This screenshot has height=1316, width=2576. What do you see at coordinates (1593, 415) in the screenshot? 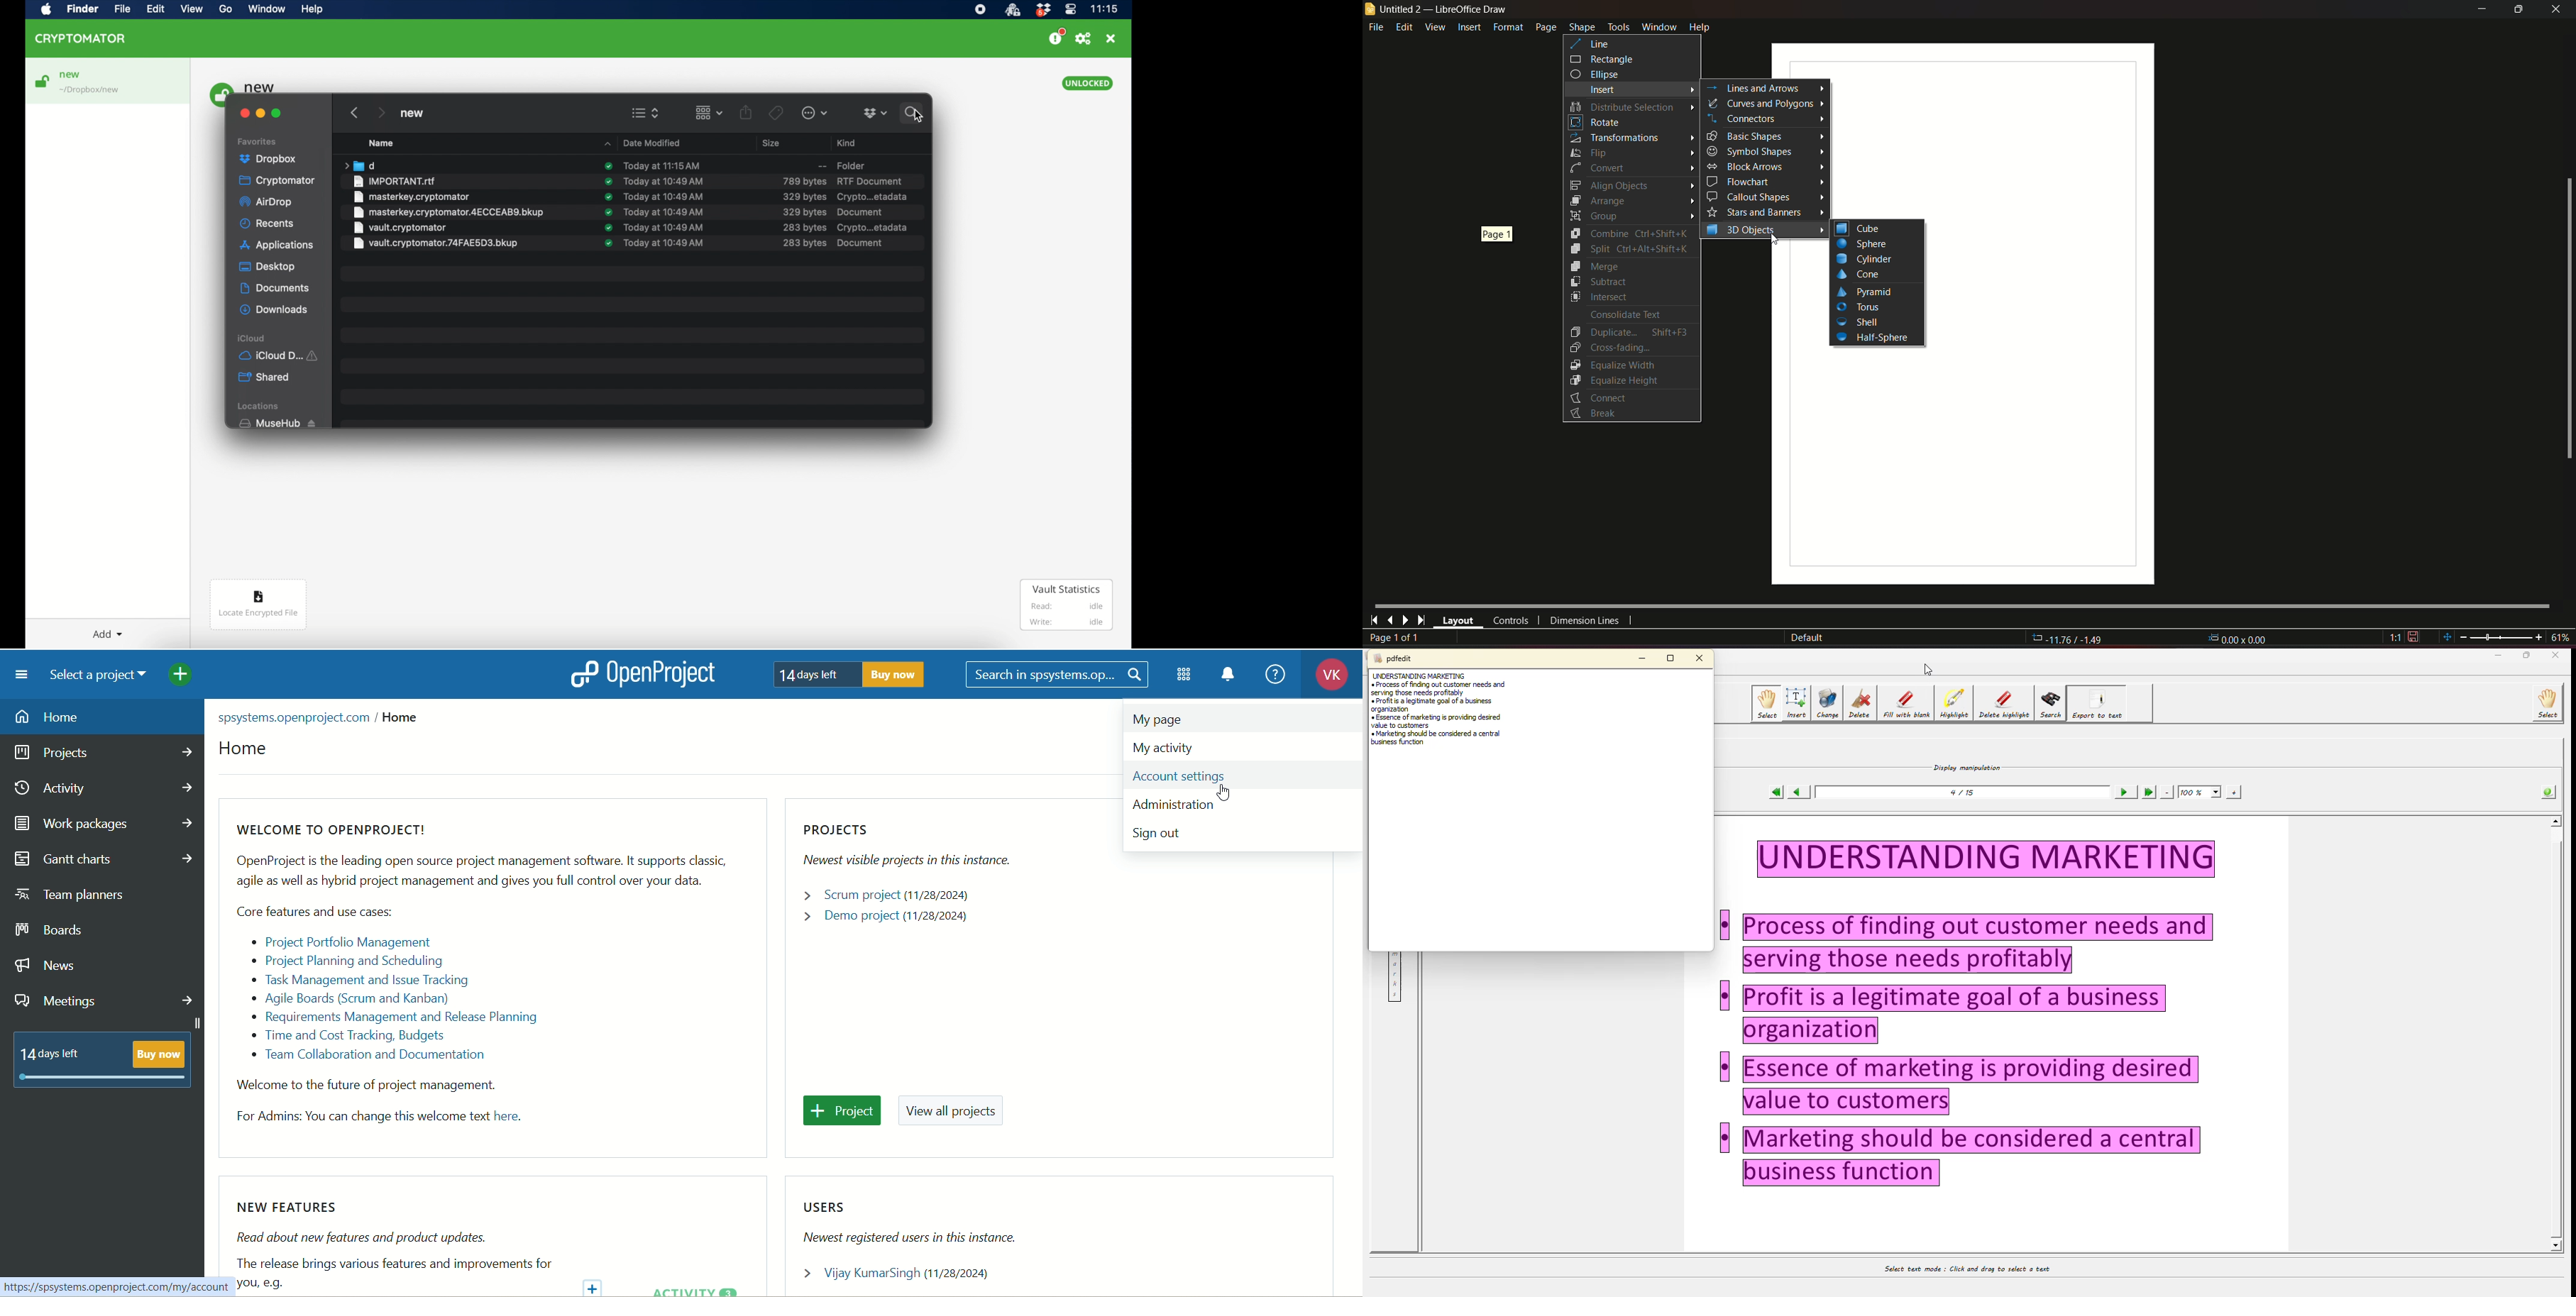
I see `` at bounding box center [1593, 415].